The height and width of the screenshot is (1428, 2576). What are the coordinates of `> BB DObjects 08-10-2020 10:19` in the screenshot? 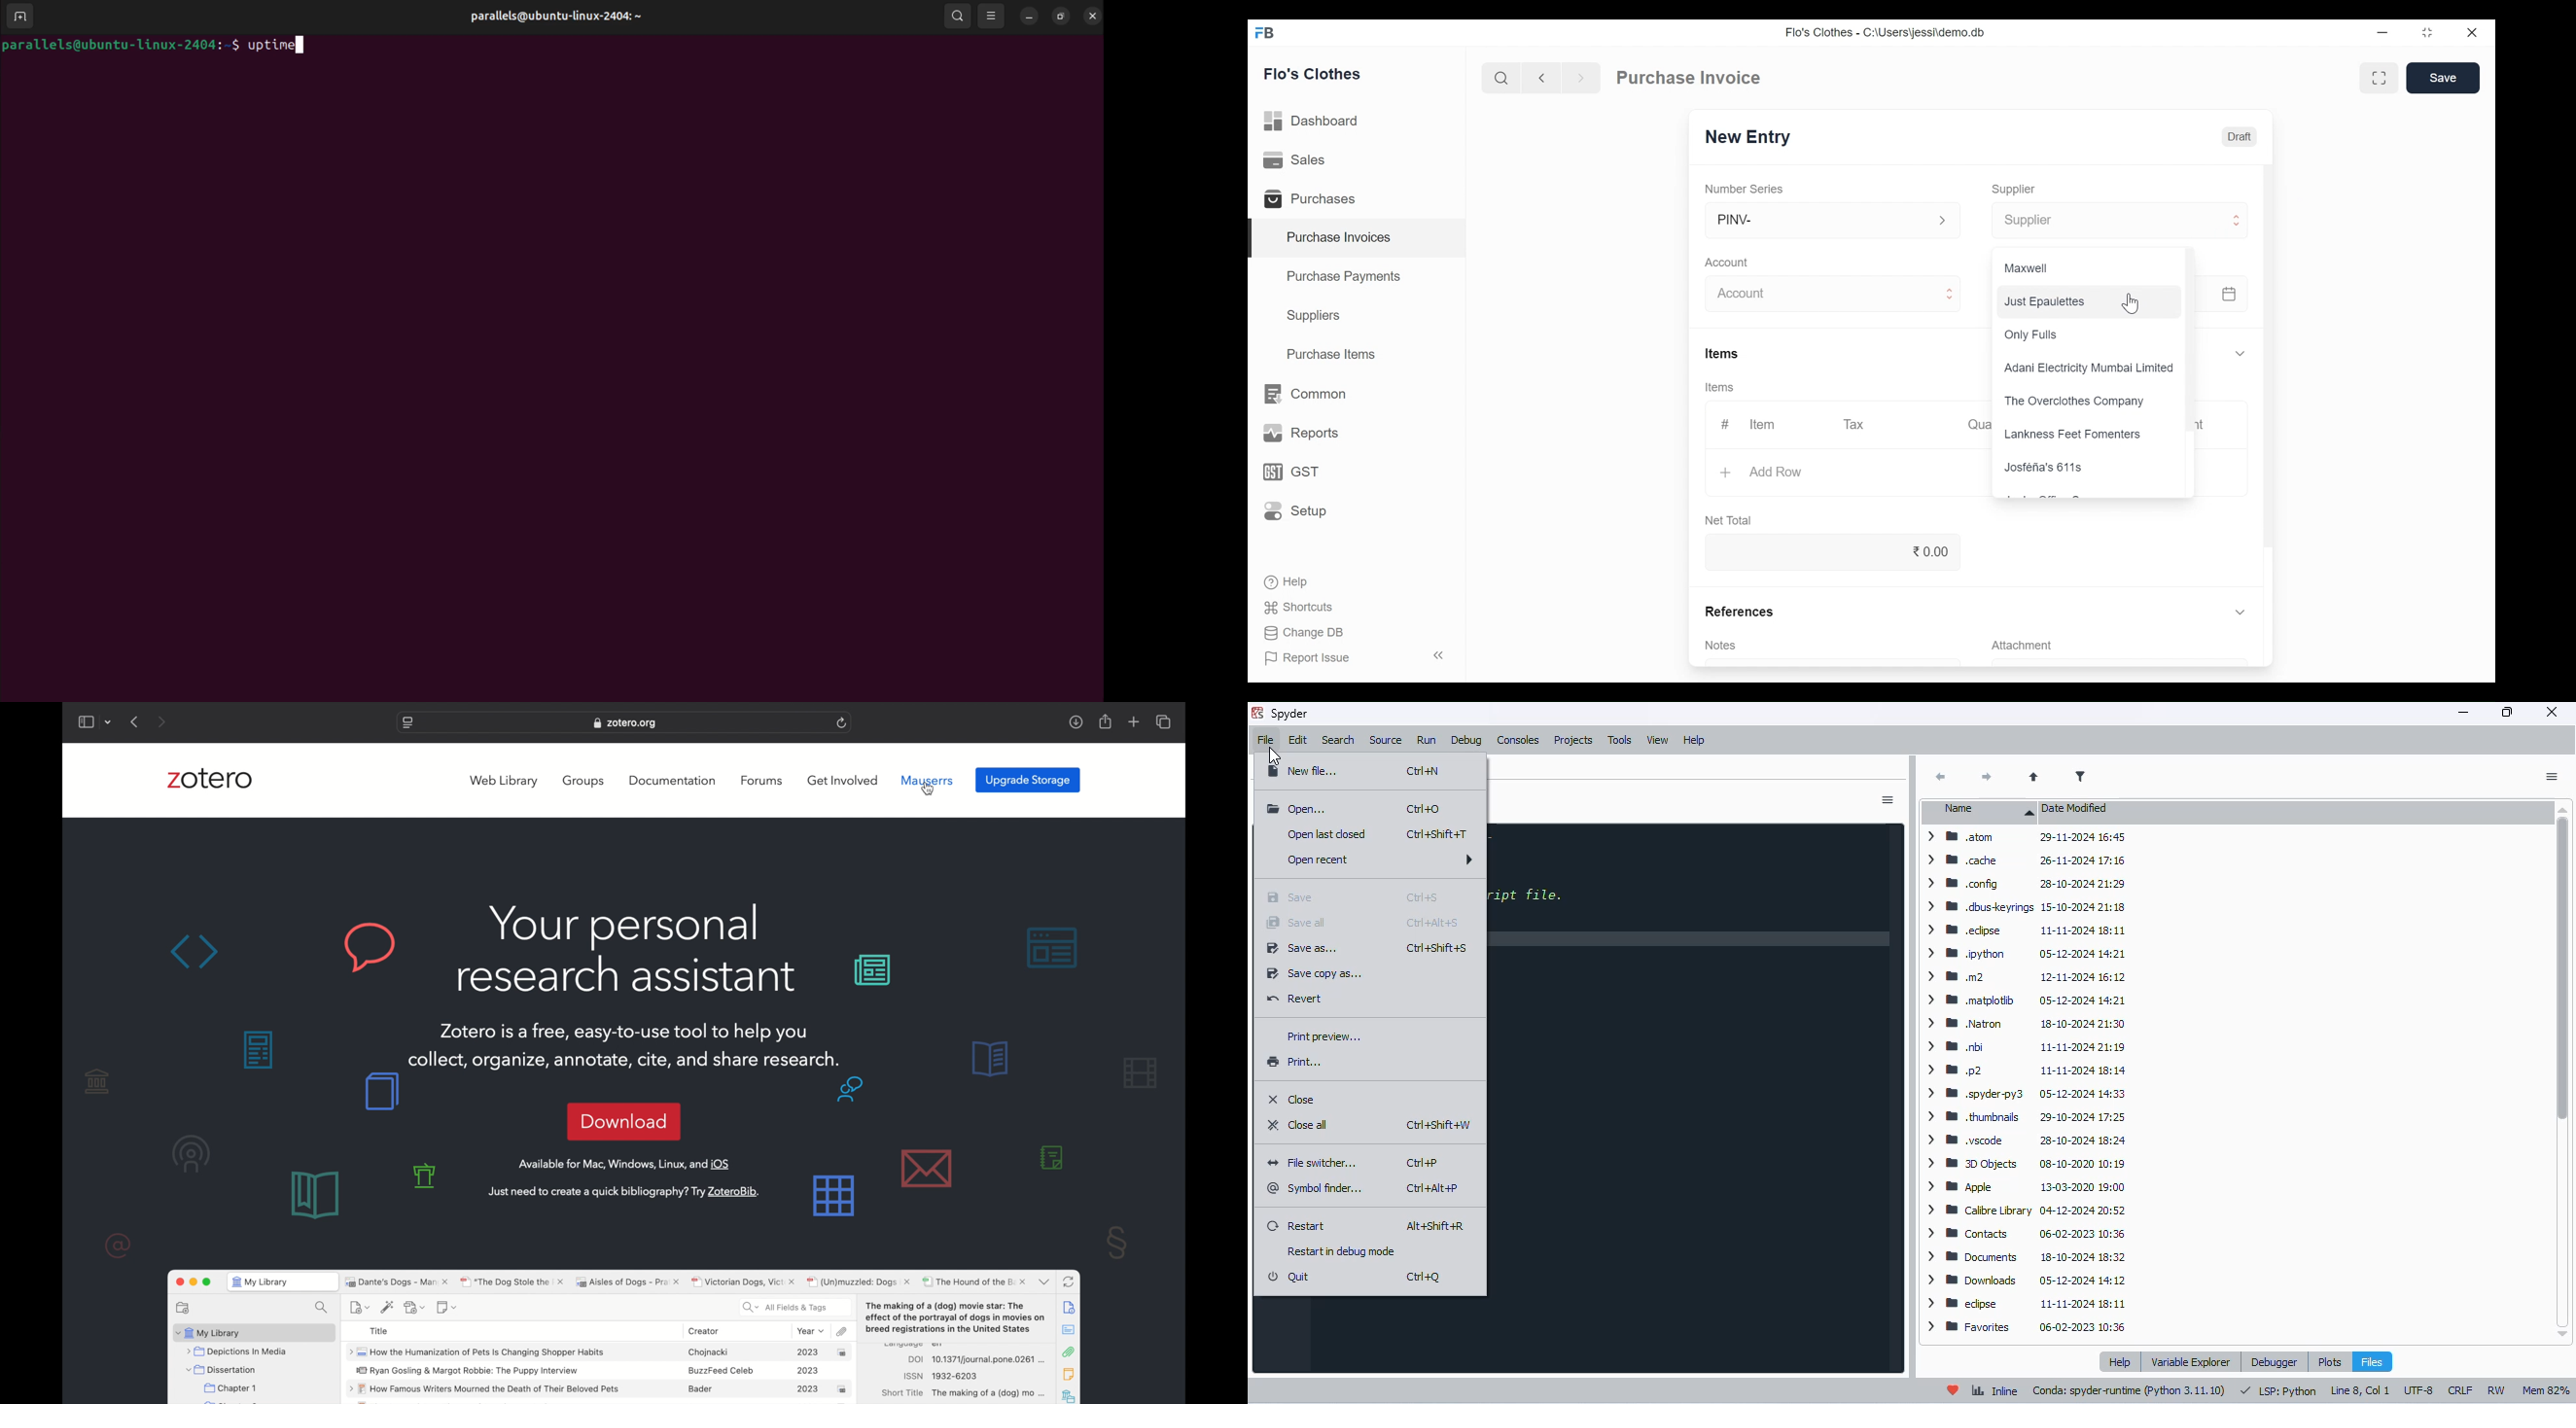 It's located at (2024, 1164).